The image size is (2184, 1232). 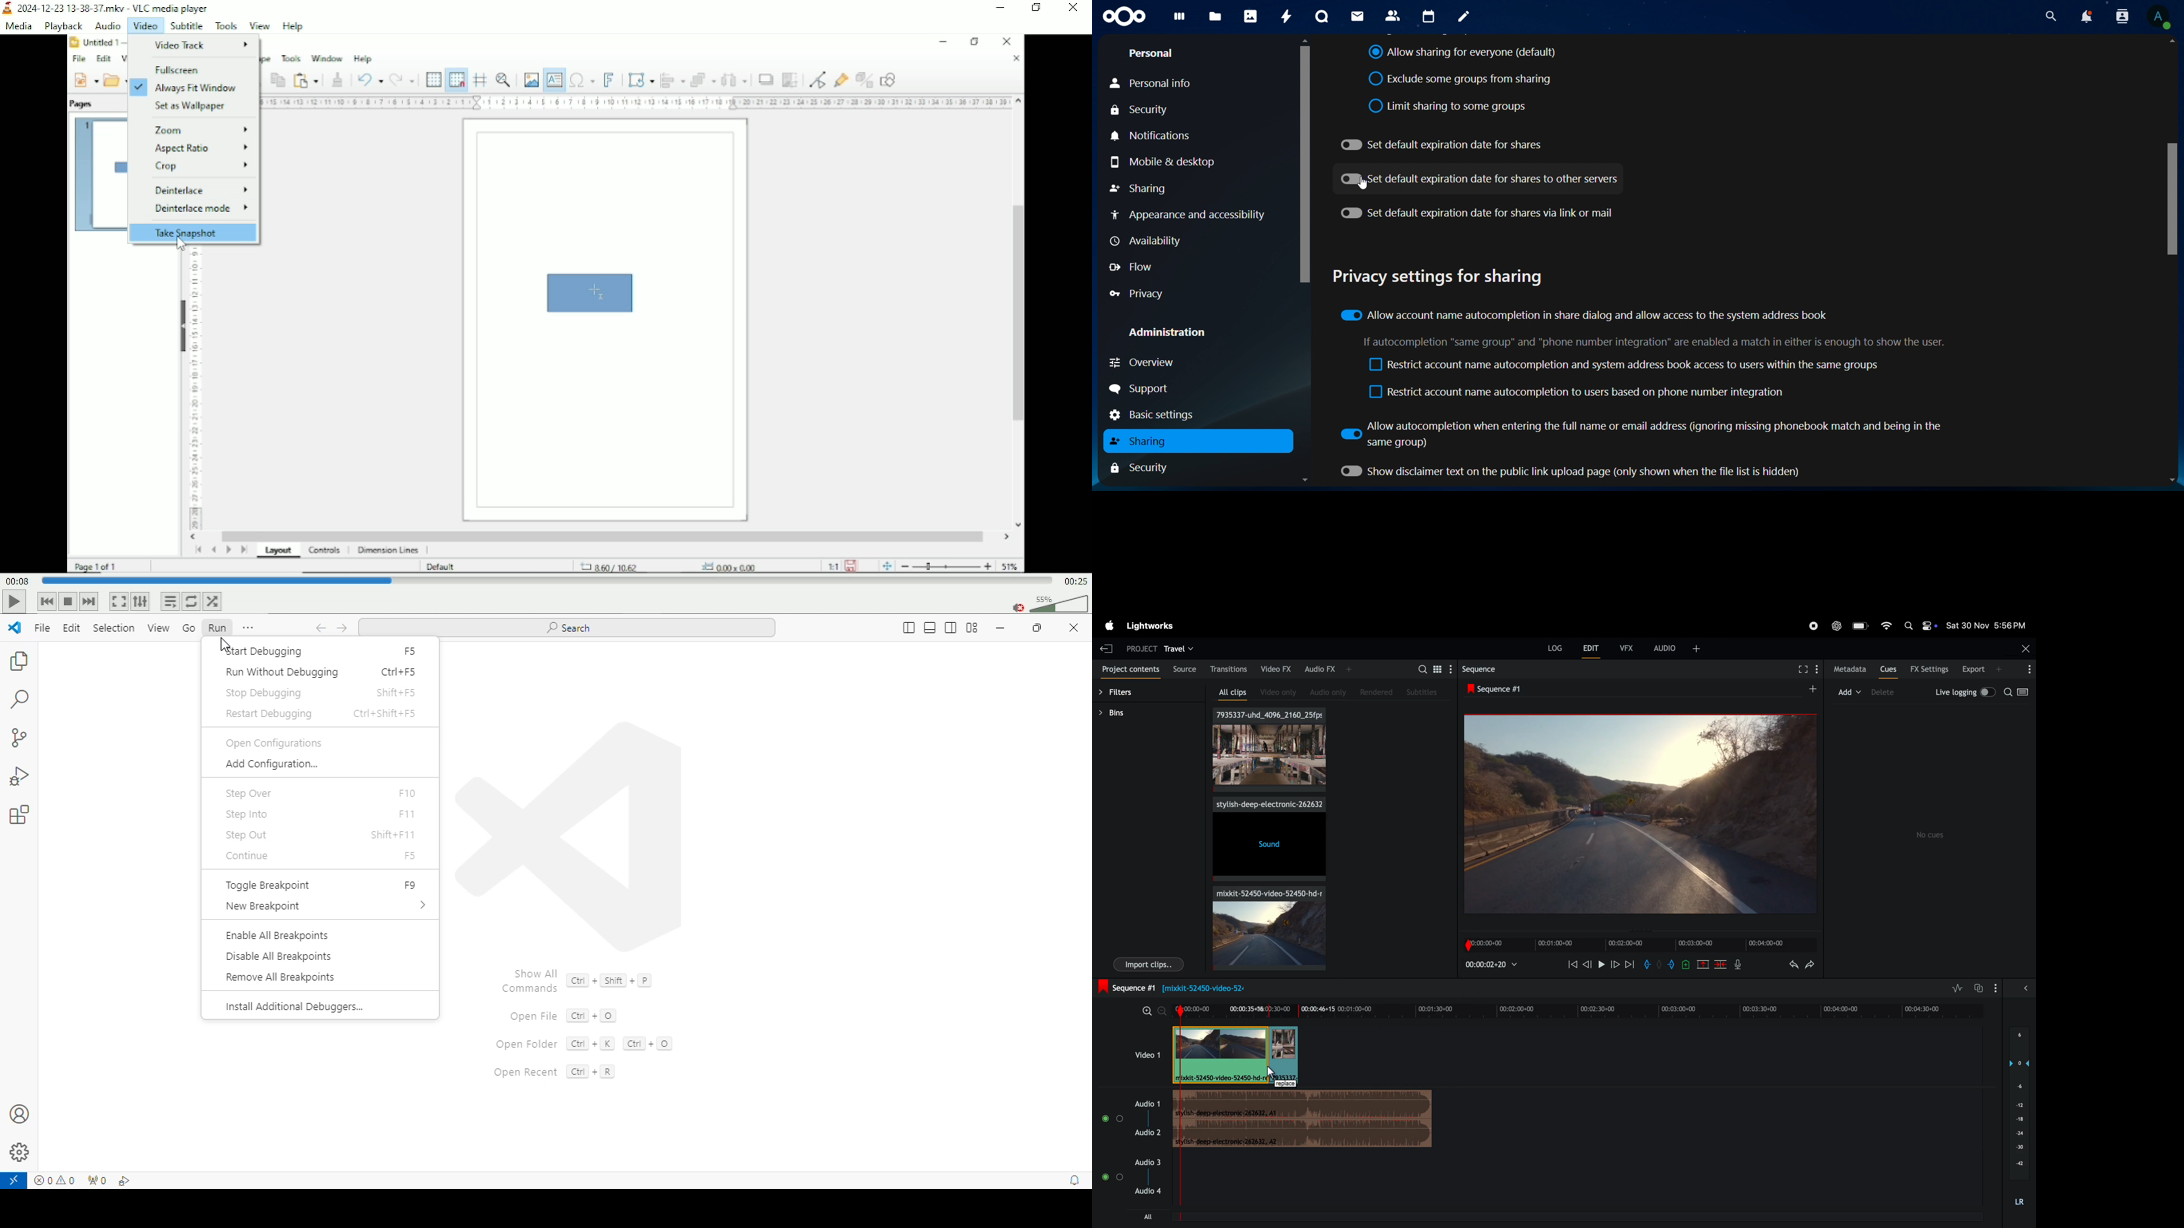 I want to click on Audio, so click(x=106, y=26).